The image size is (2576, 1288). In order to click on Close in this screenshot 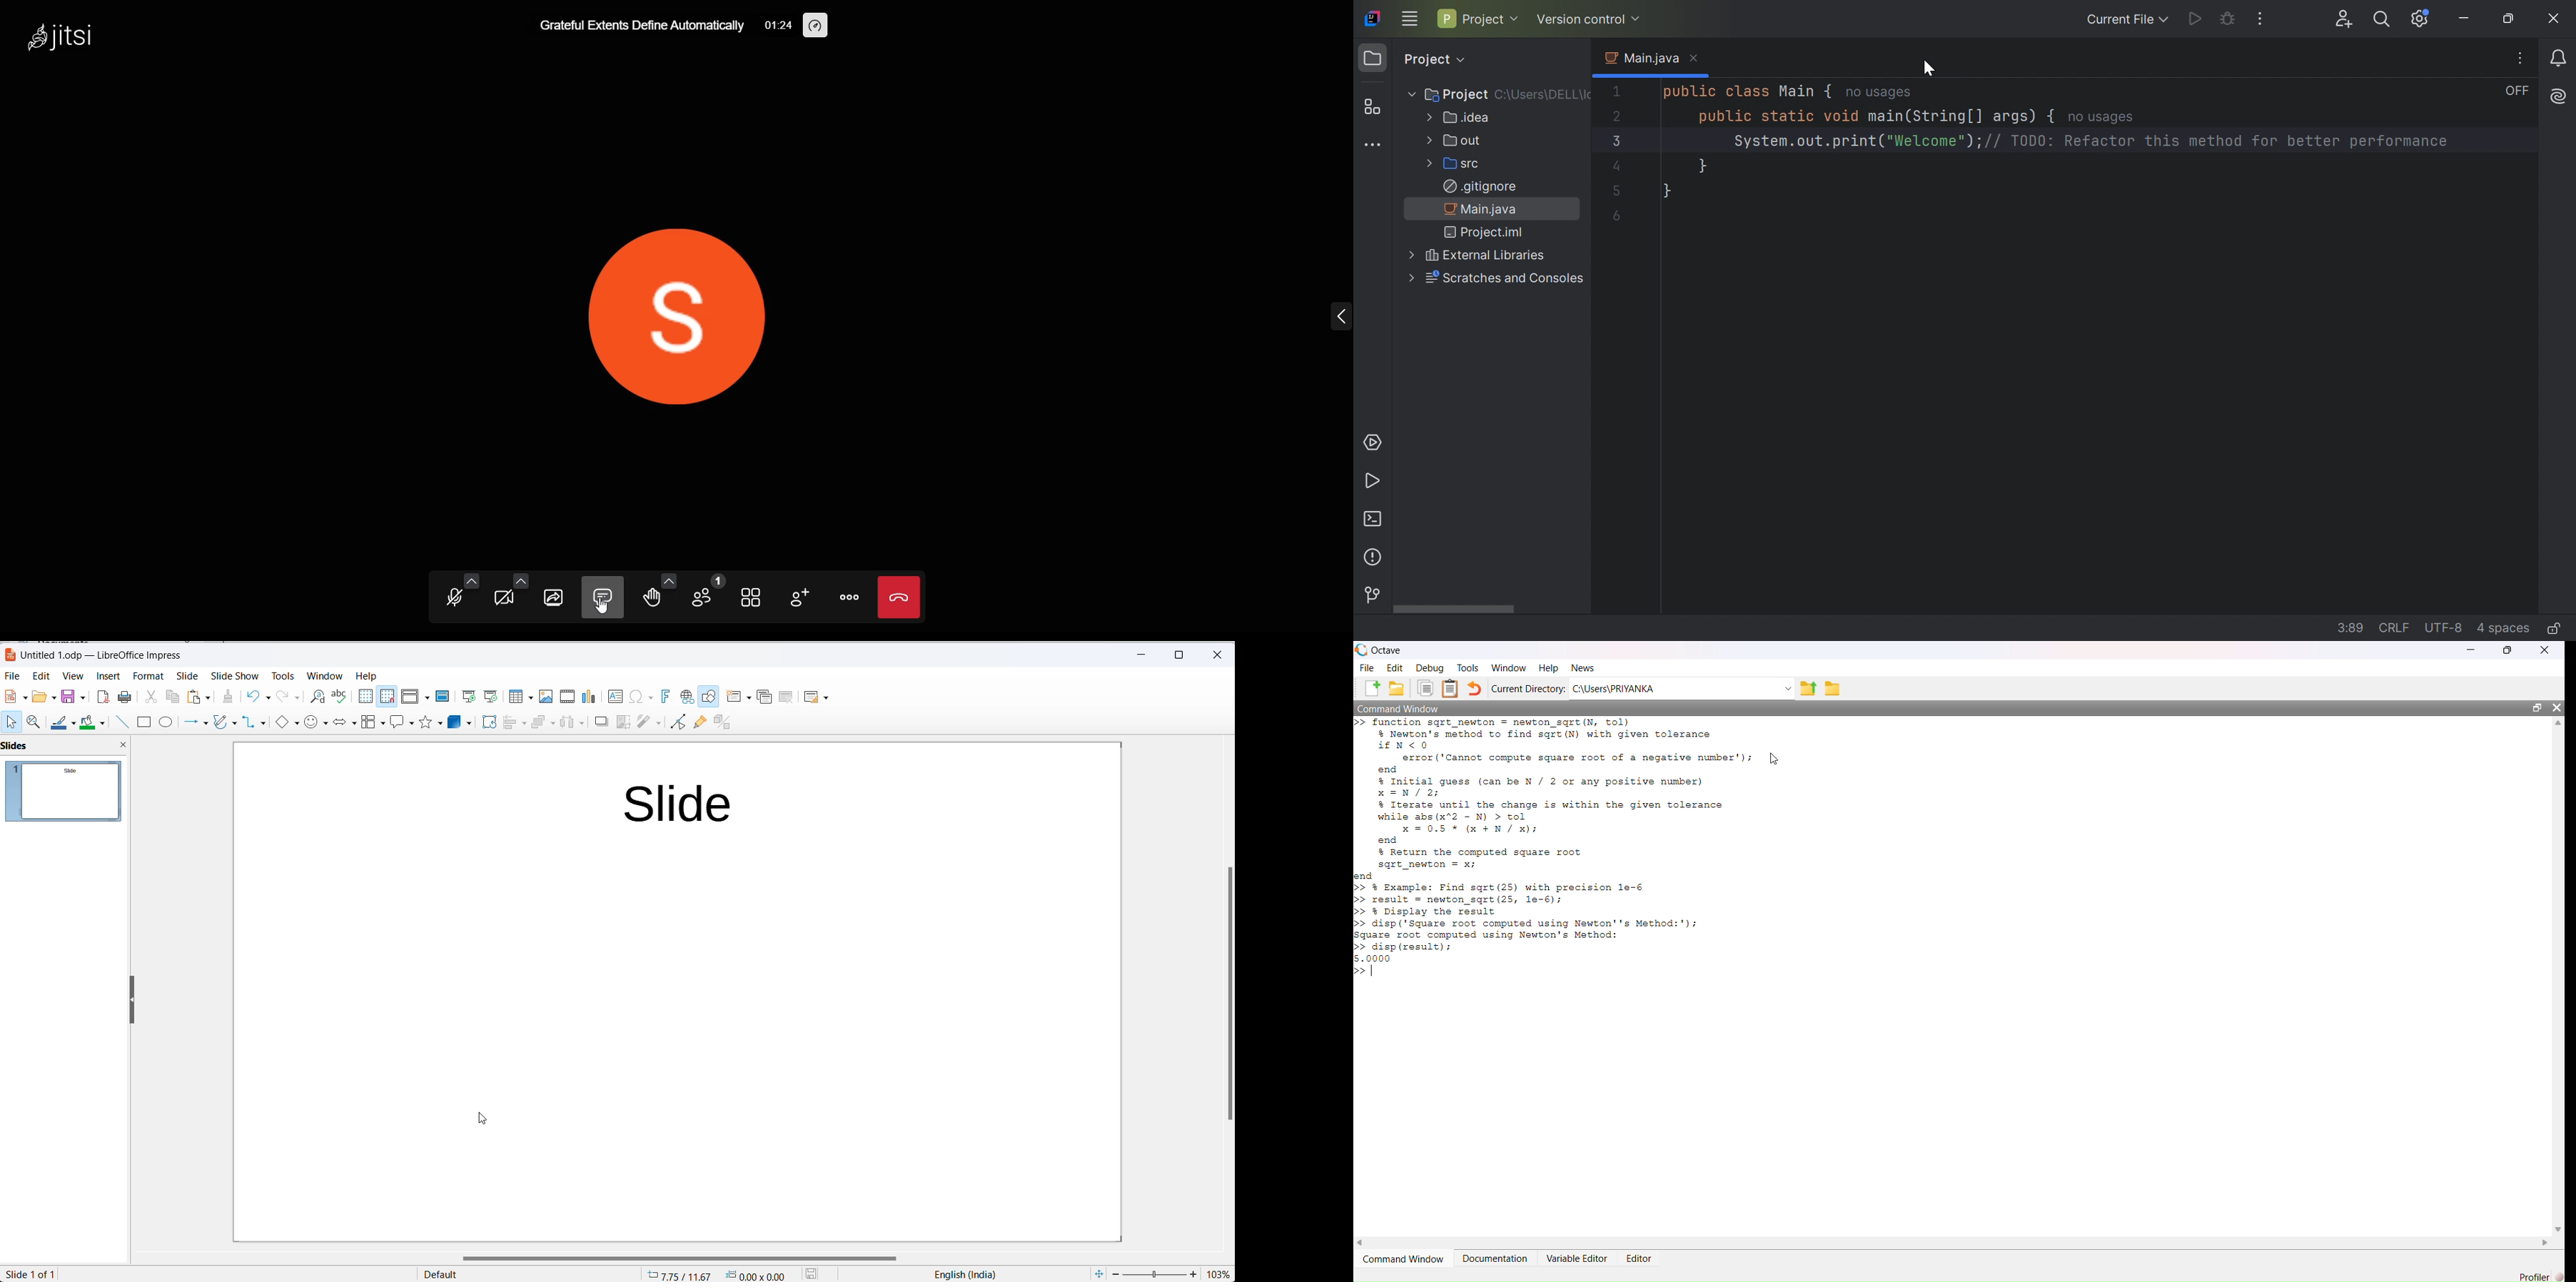, I will do `click(2554, 18)`.